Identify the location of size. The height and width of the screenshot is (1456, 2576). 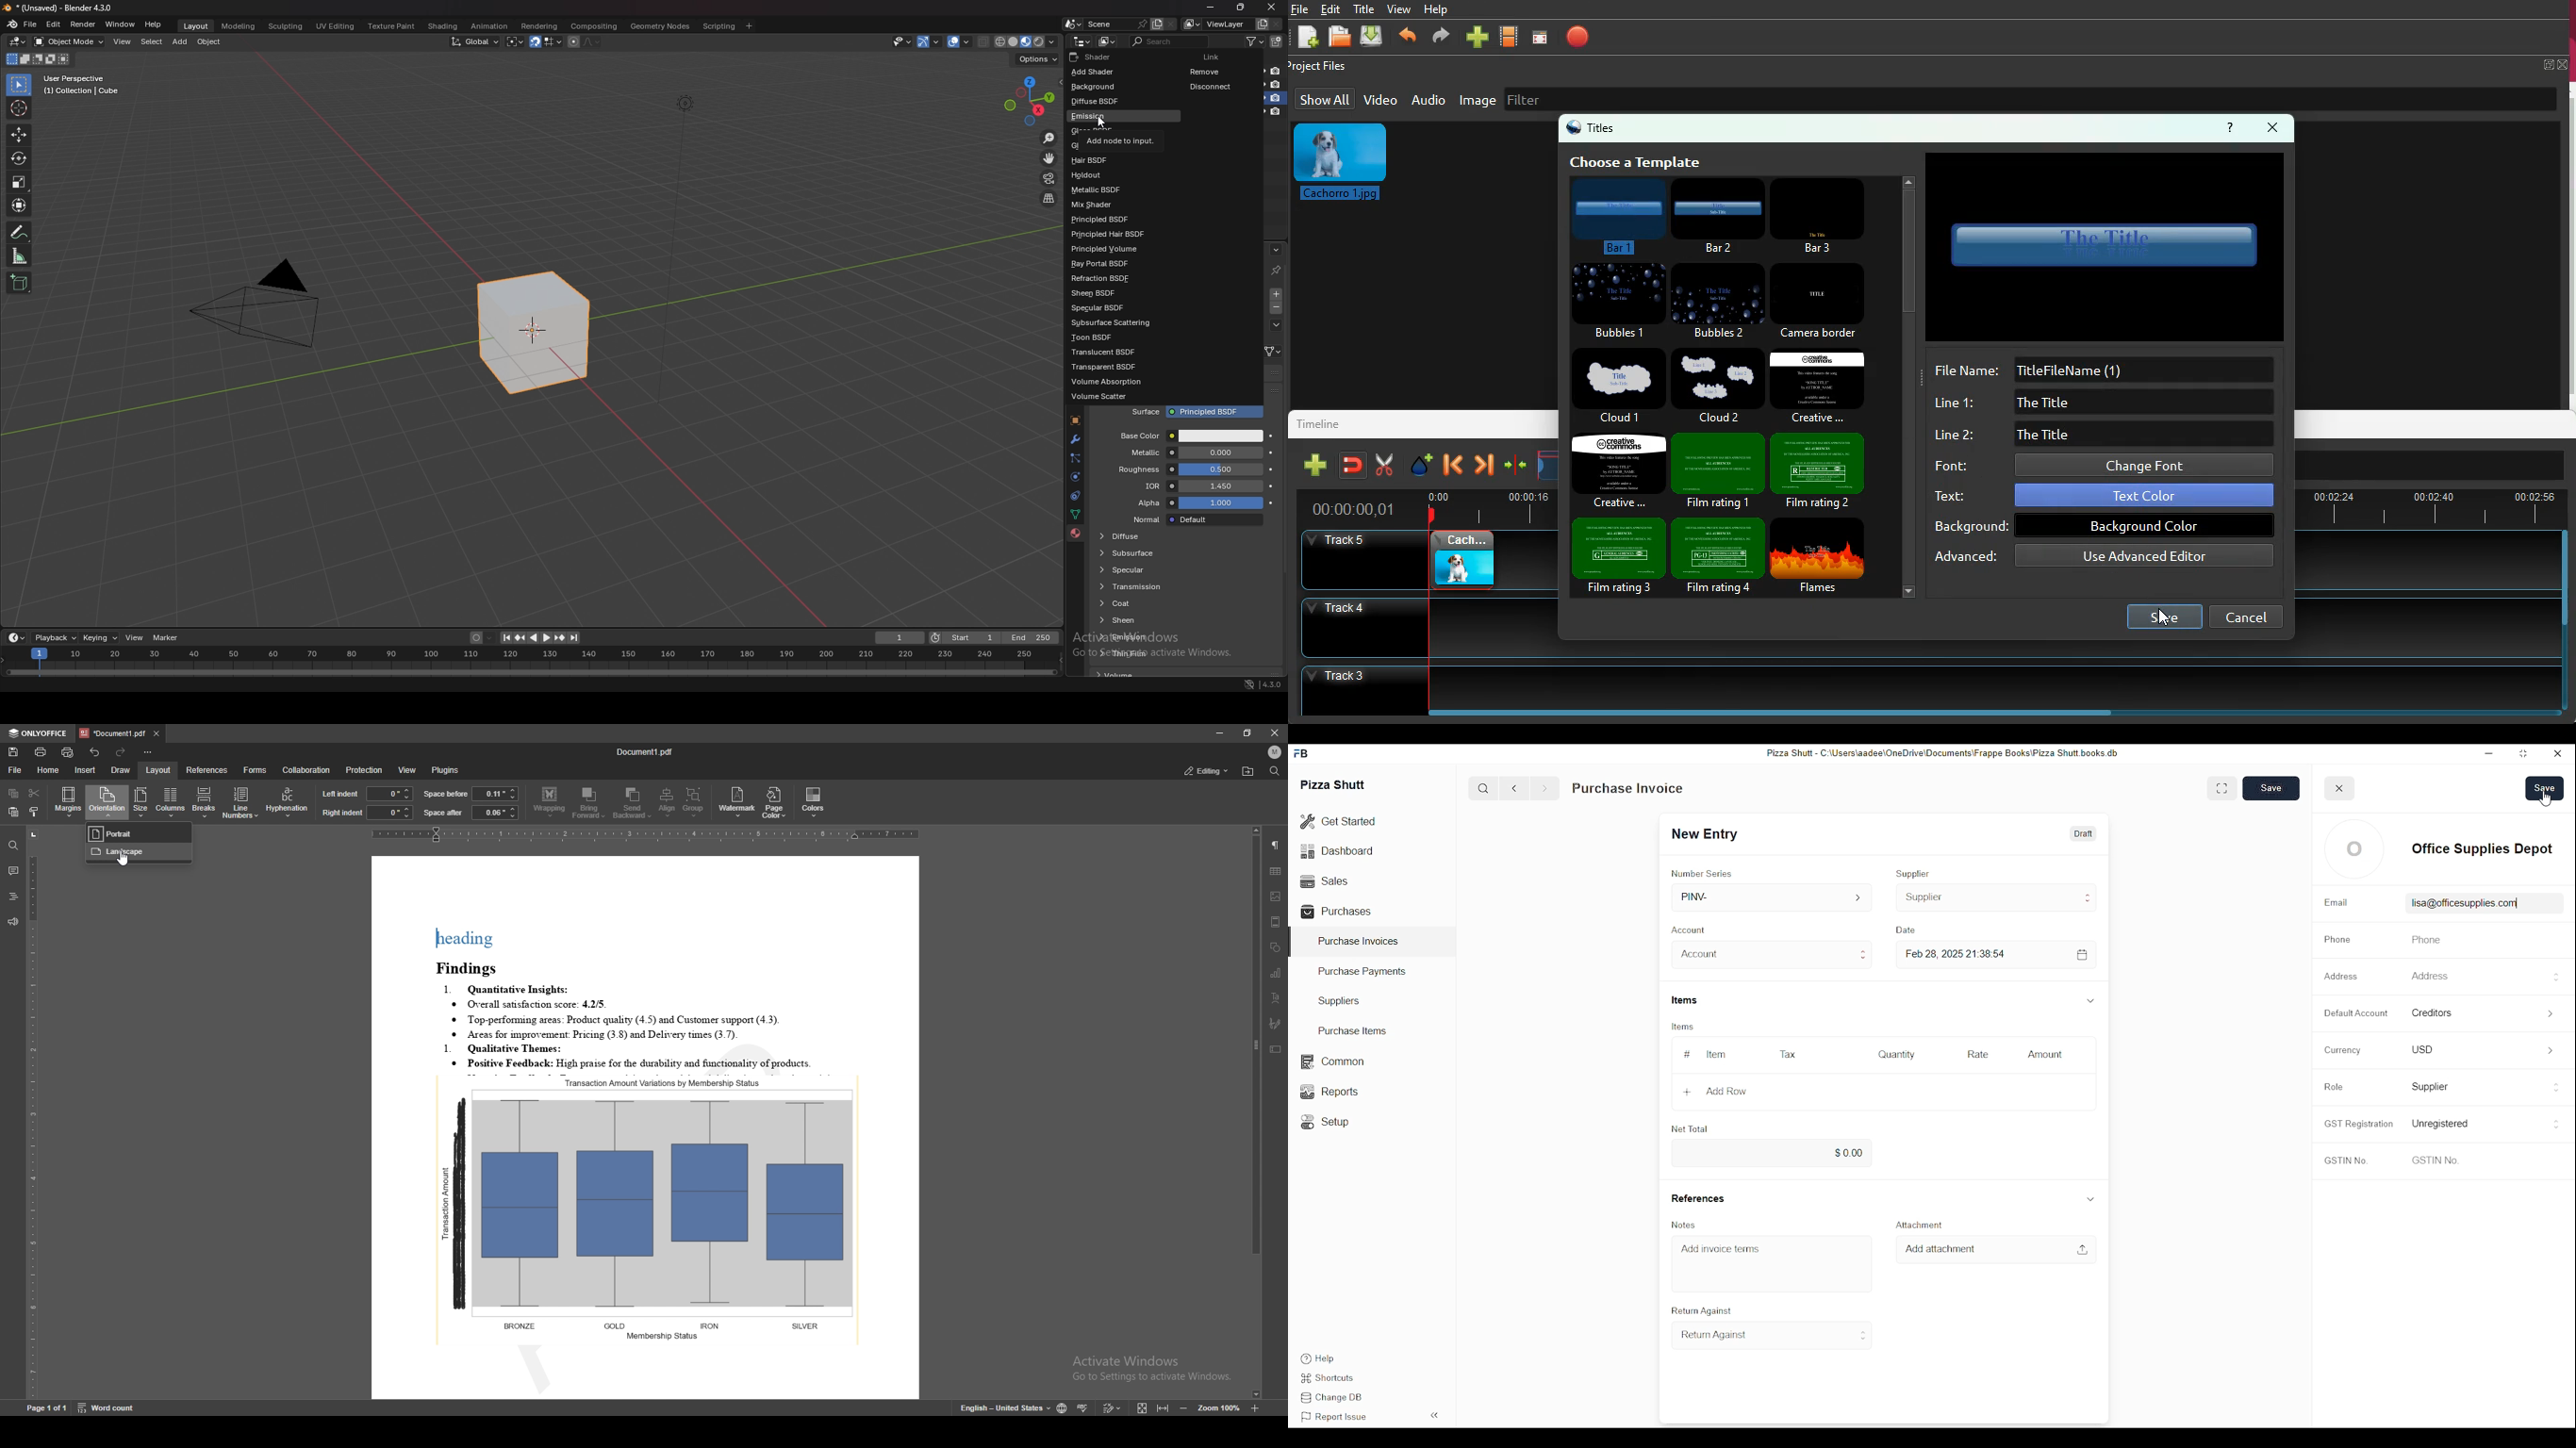
(140, 802).